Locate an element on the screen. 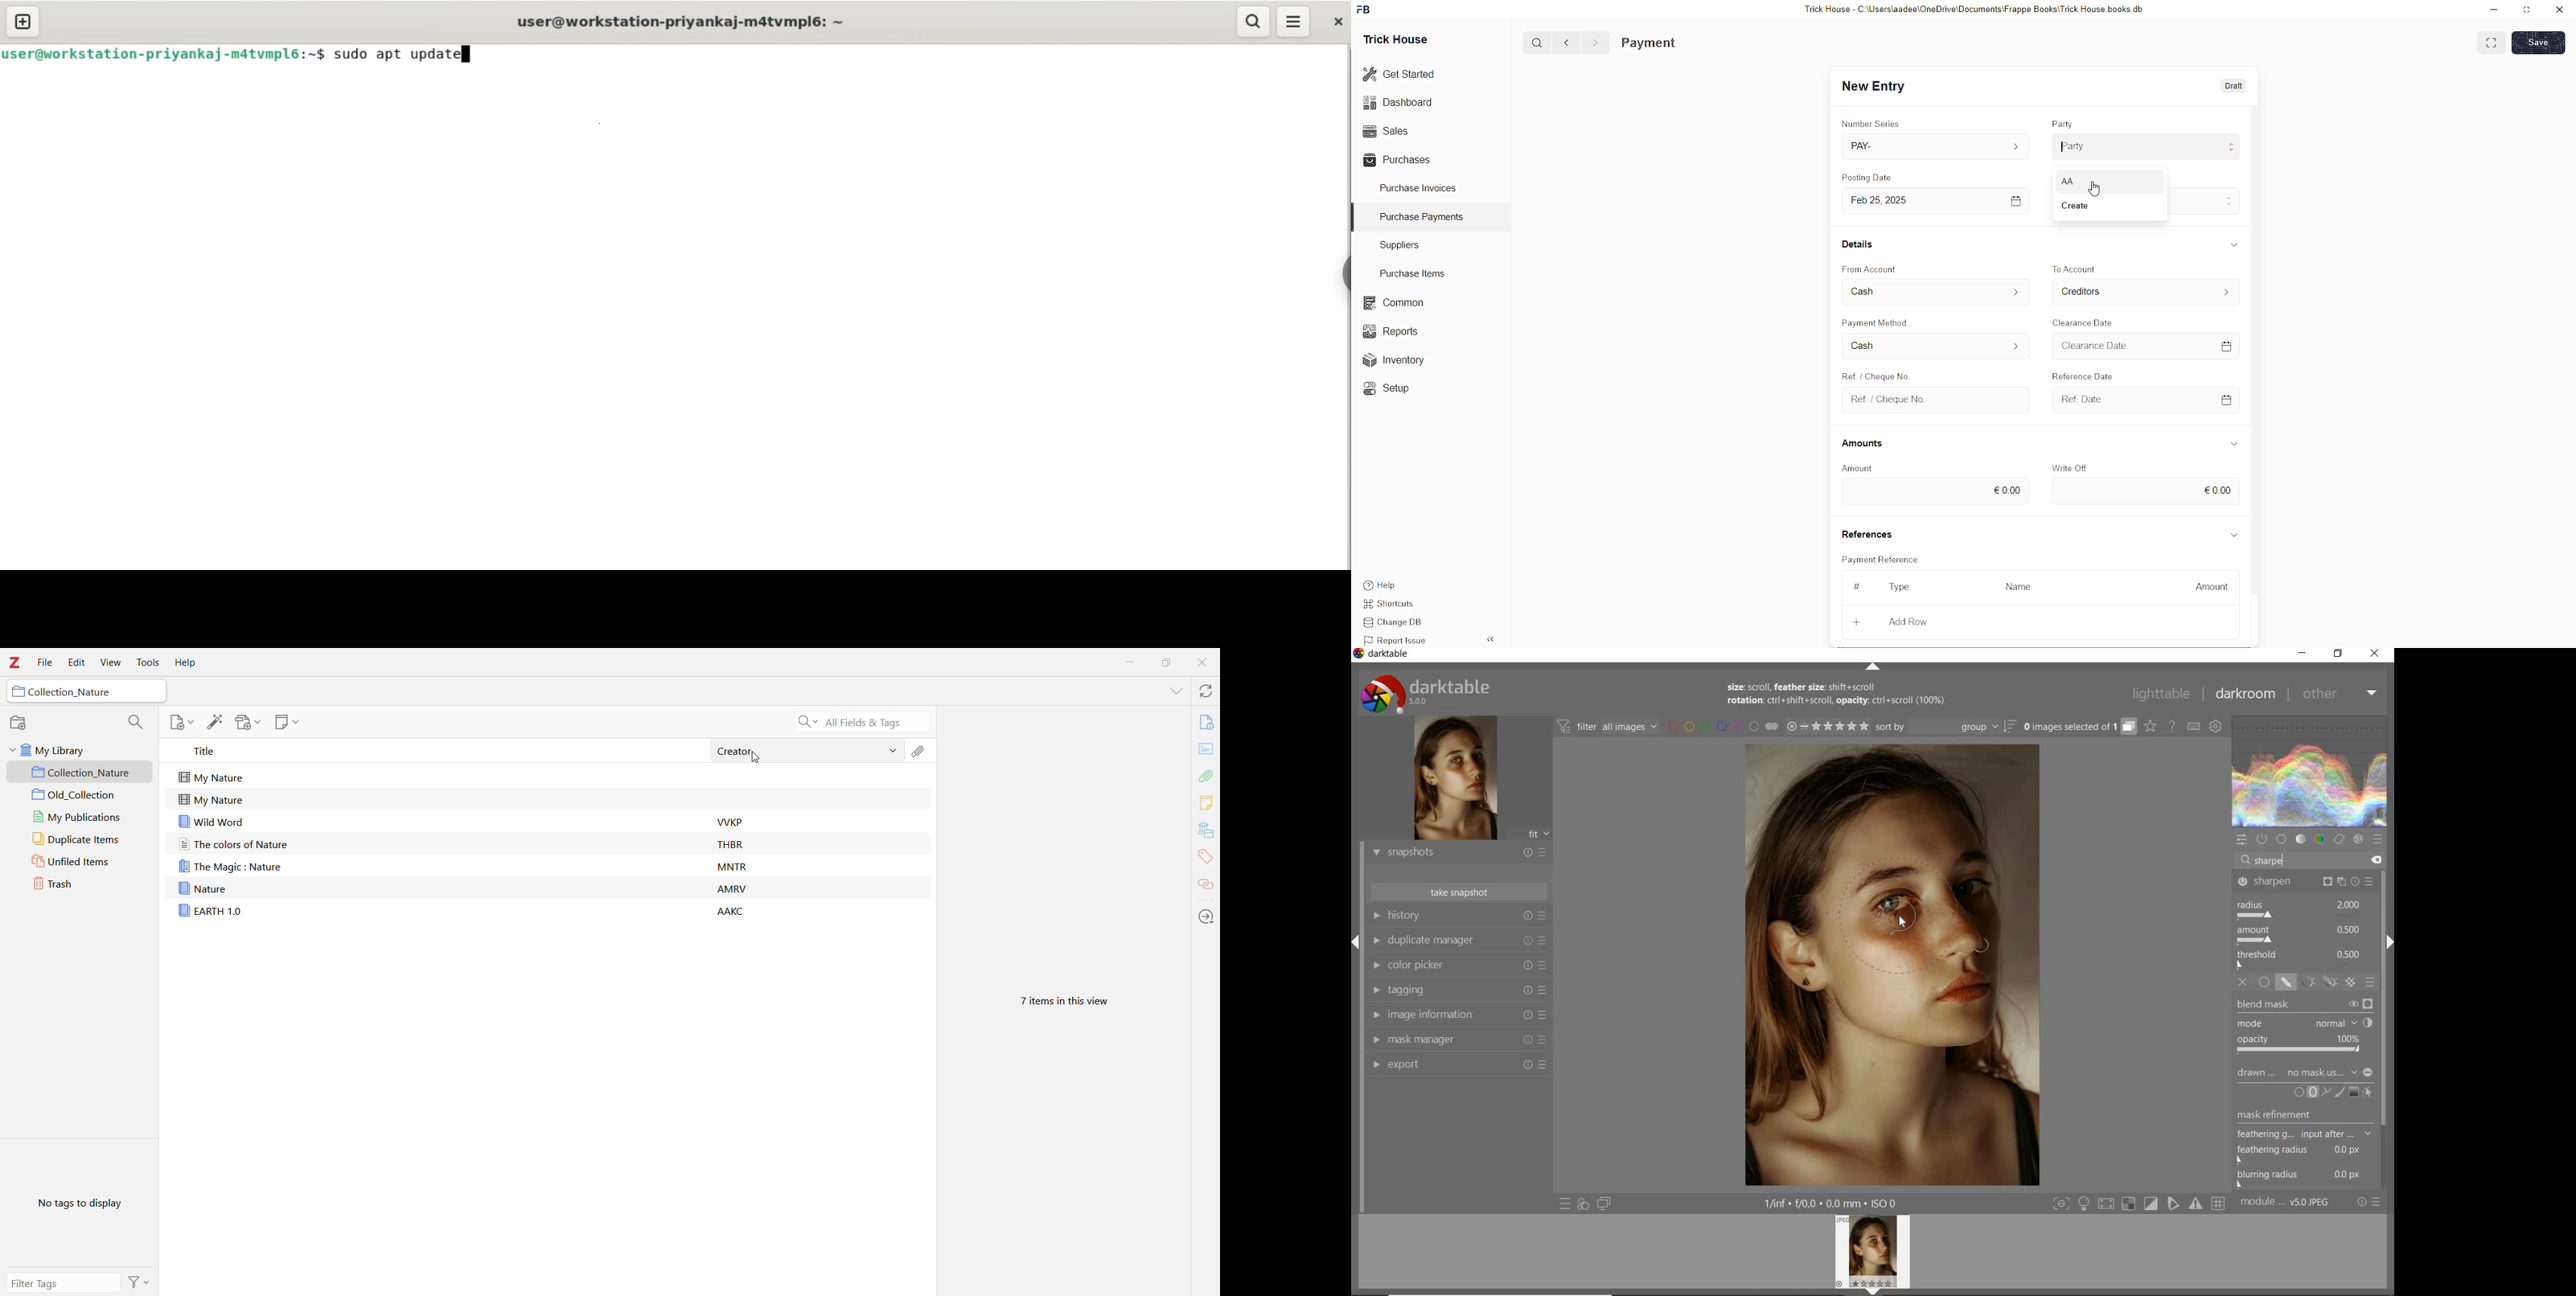 This screenshot has width=2576, height=1316. List All Tabs is located at coordinates (1175, 690).